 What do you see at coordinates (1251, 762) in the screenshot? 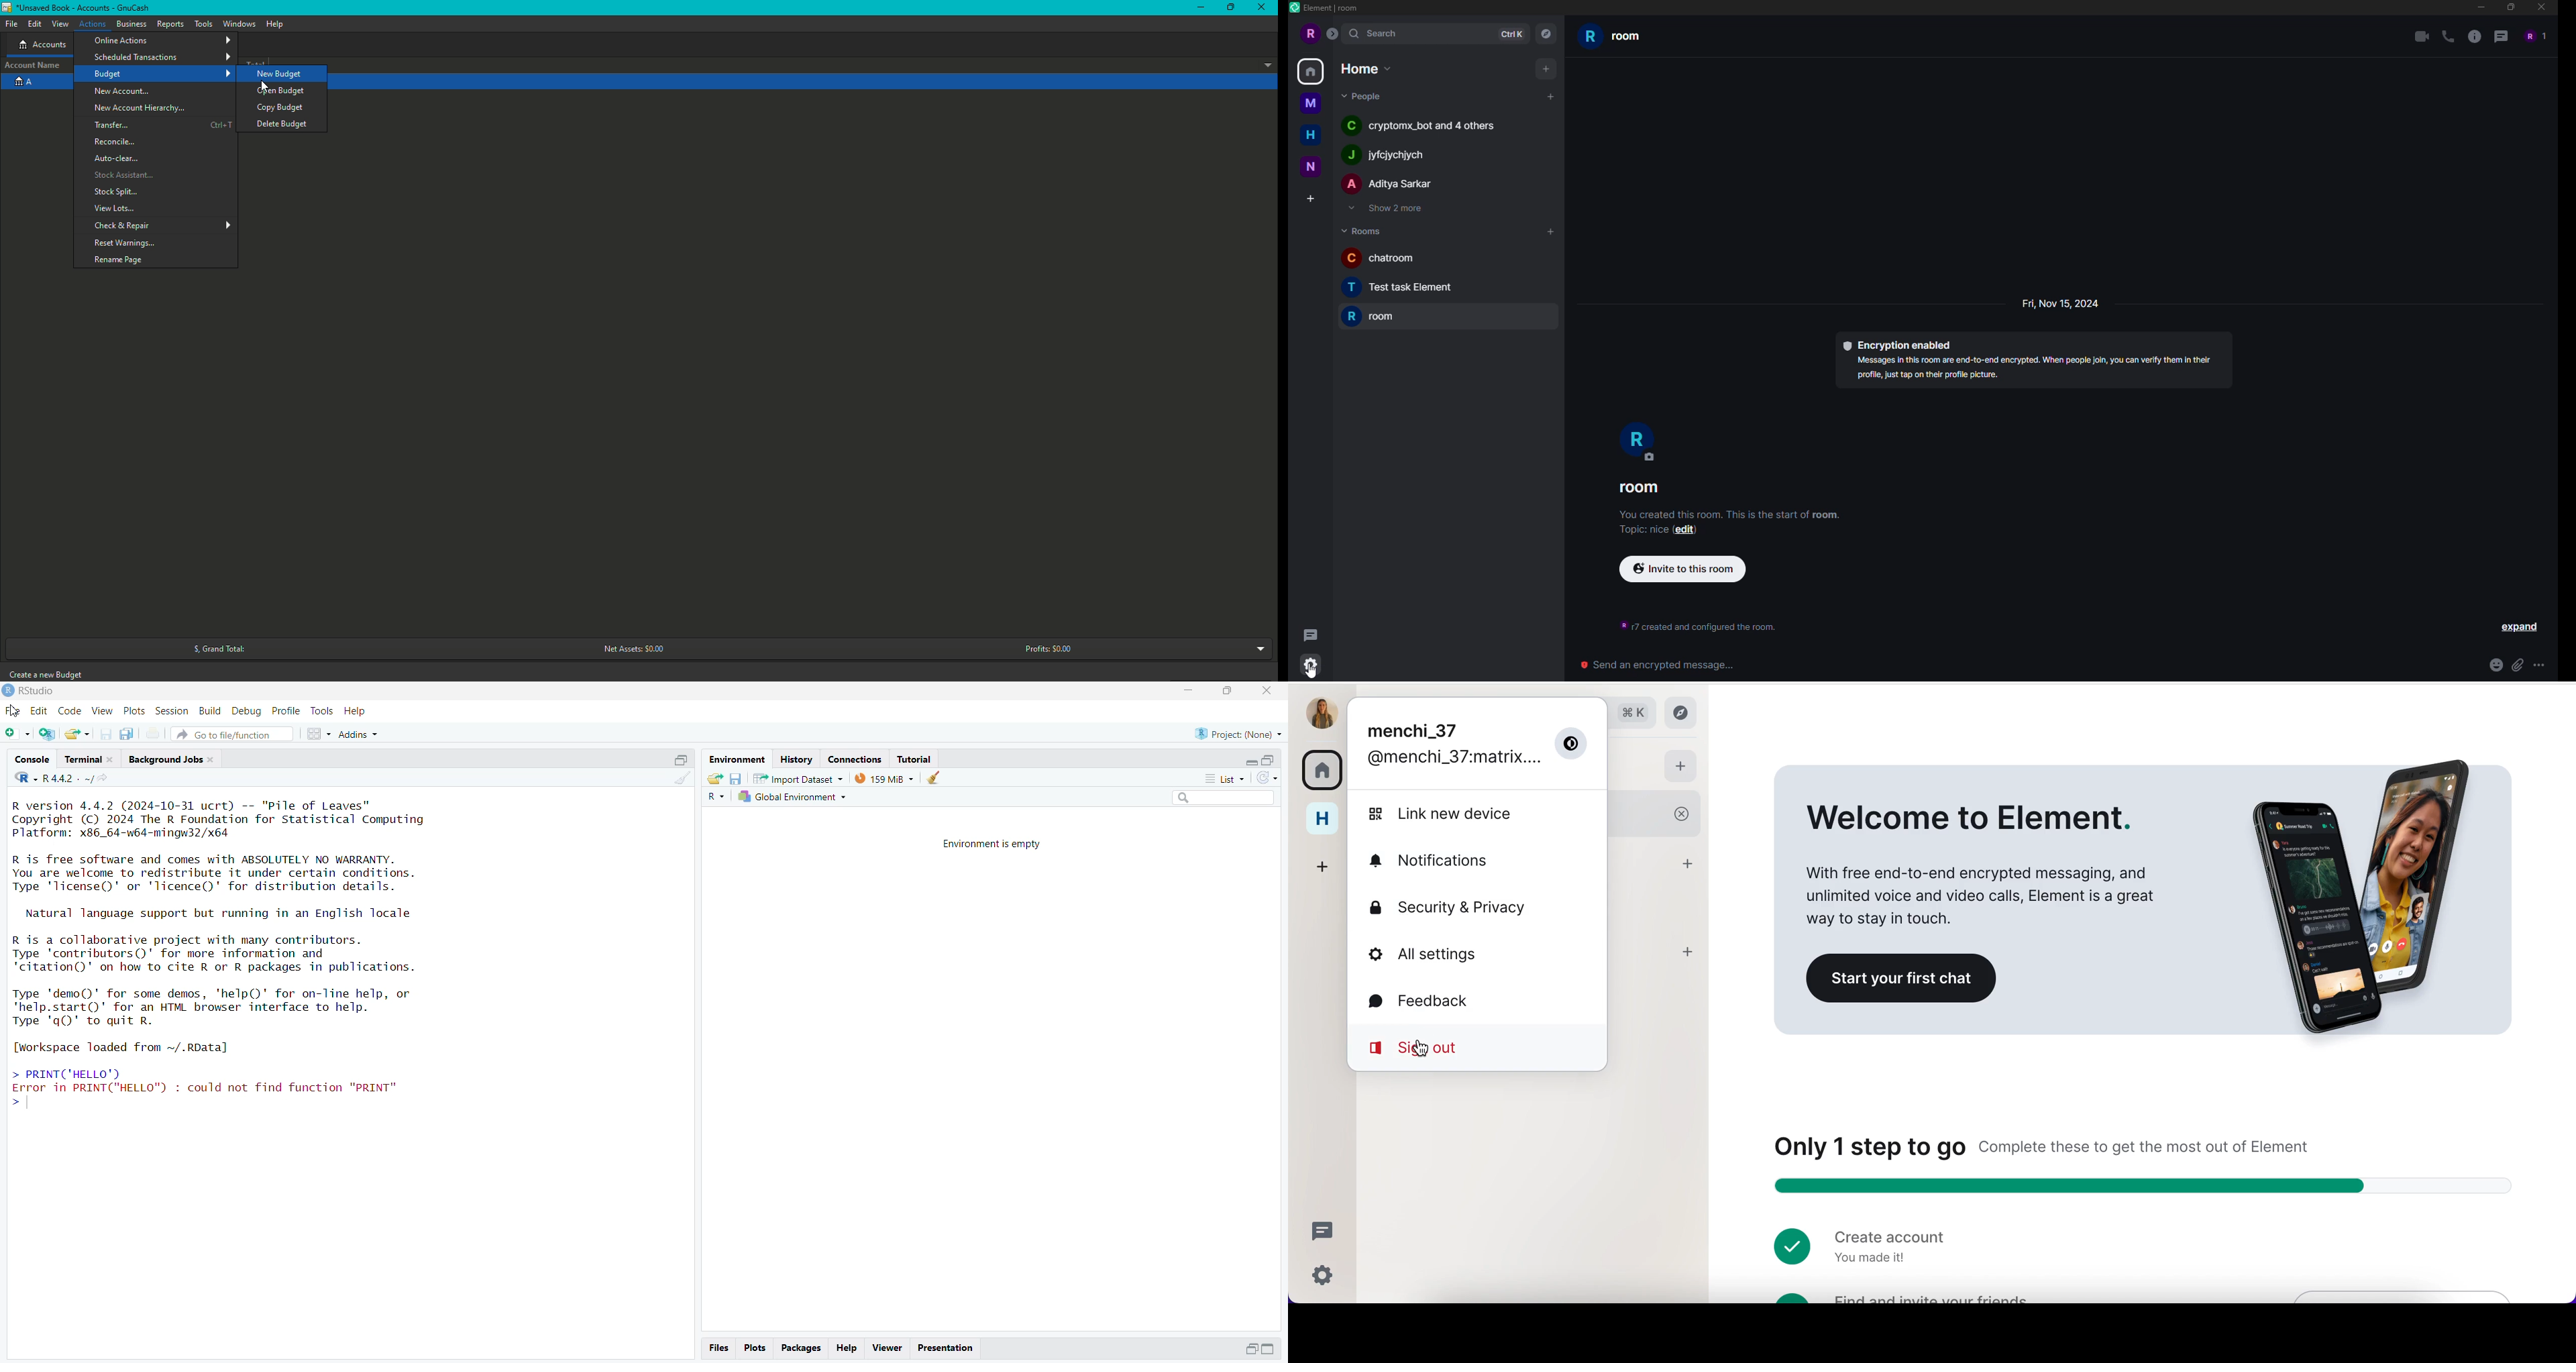
I see `expand` at bounding box center [1251, 762].